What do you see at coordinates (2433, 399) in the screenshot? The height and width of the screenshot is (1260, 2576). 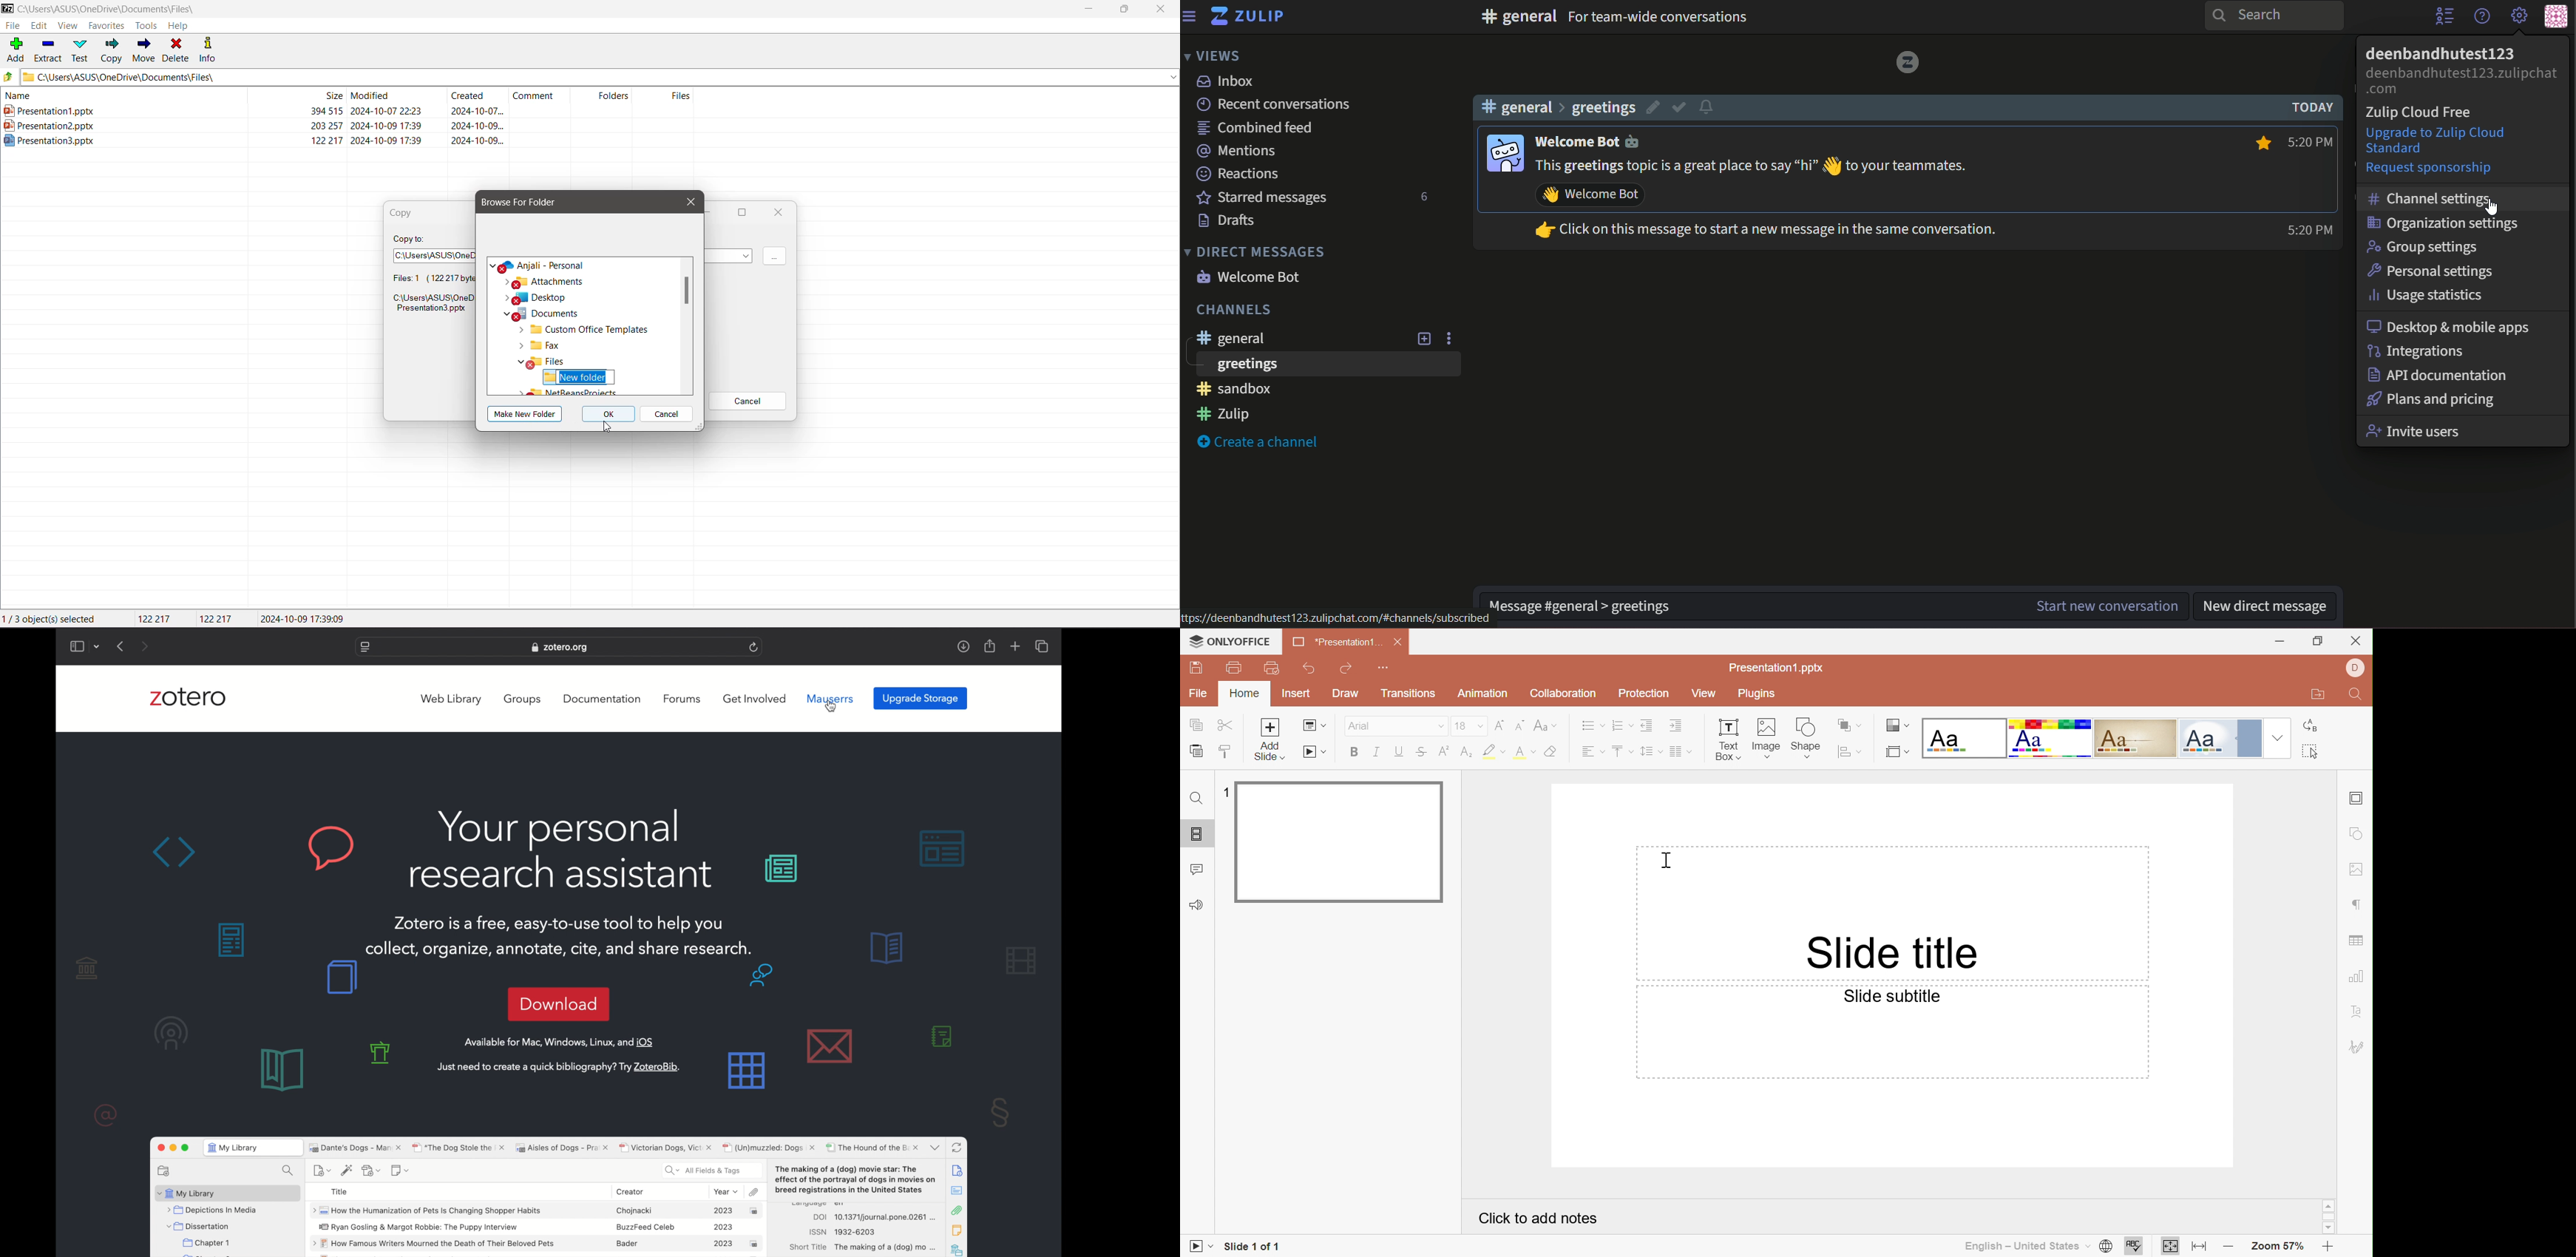 I see `plans and pricing` at bounding box center [2433, 399].